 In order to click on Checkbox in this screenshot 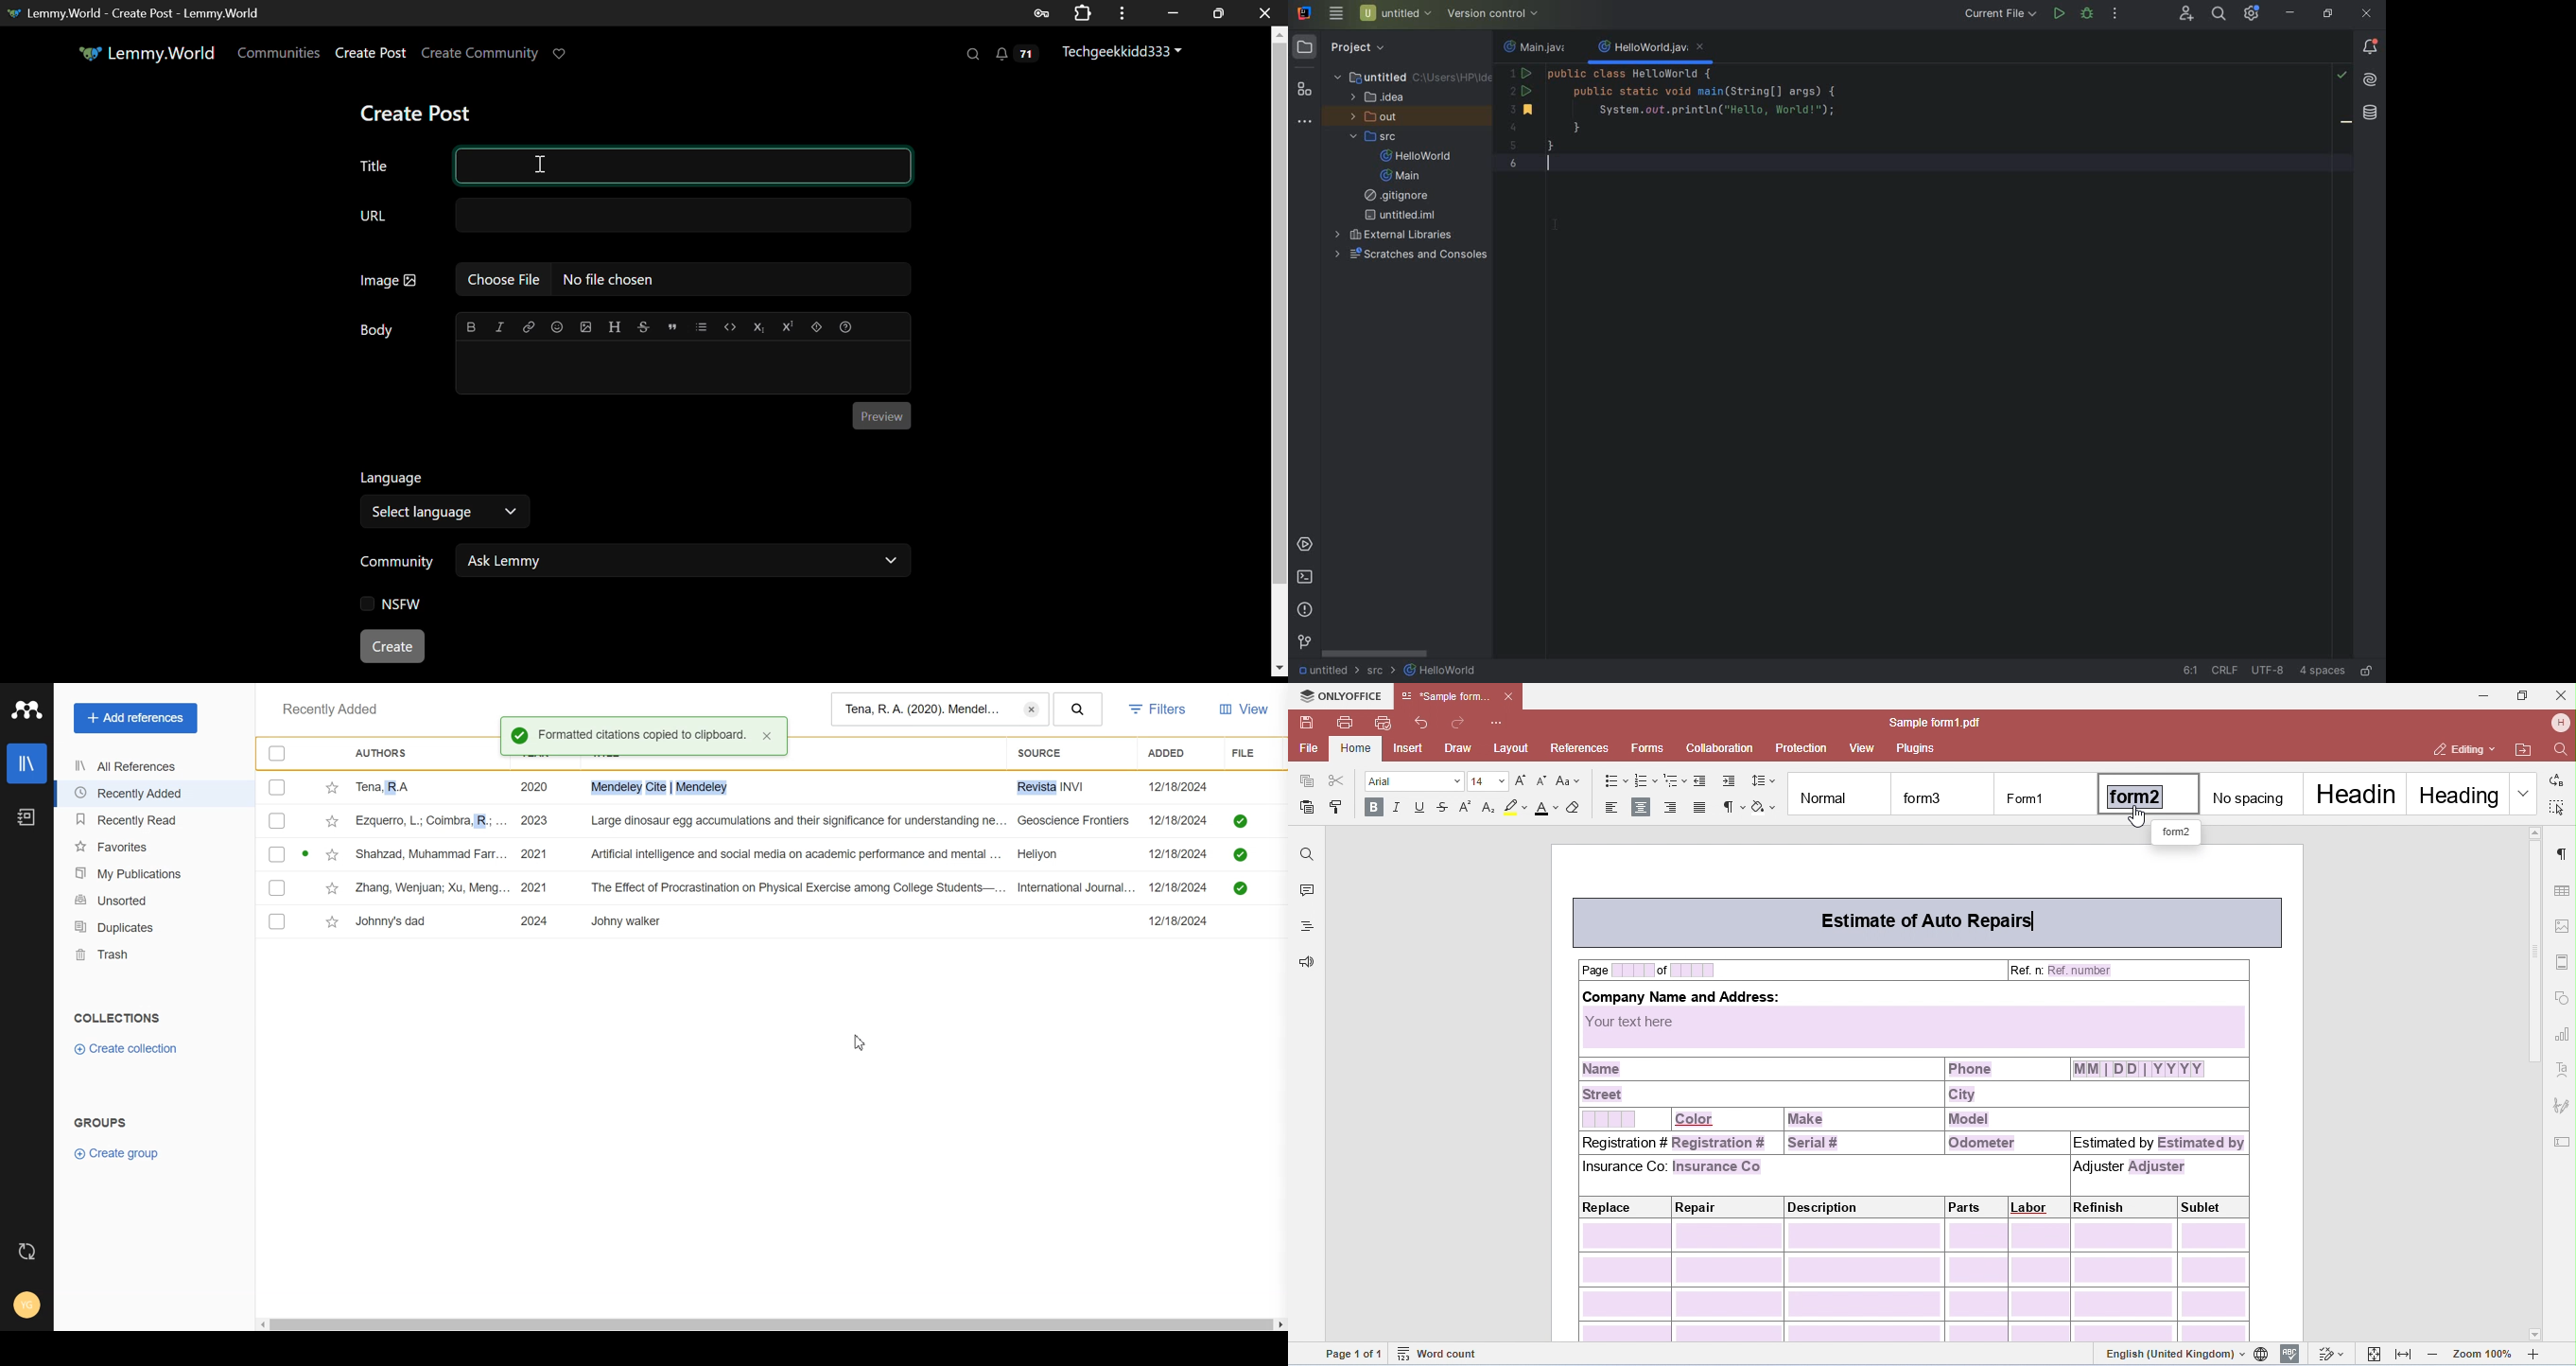, I will do `click(276, 888)`.